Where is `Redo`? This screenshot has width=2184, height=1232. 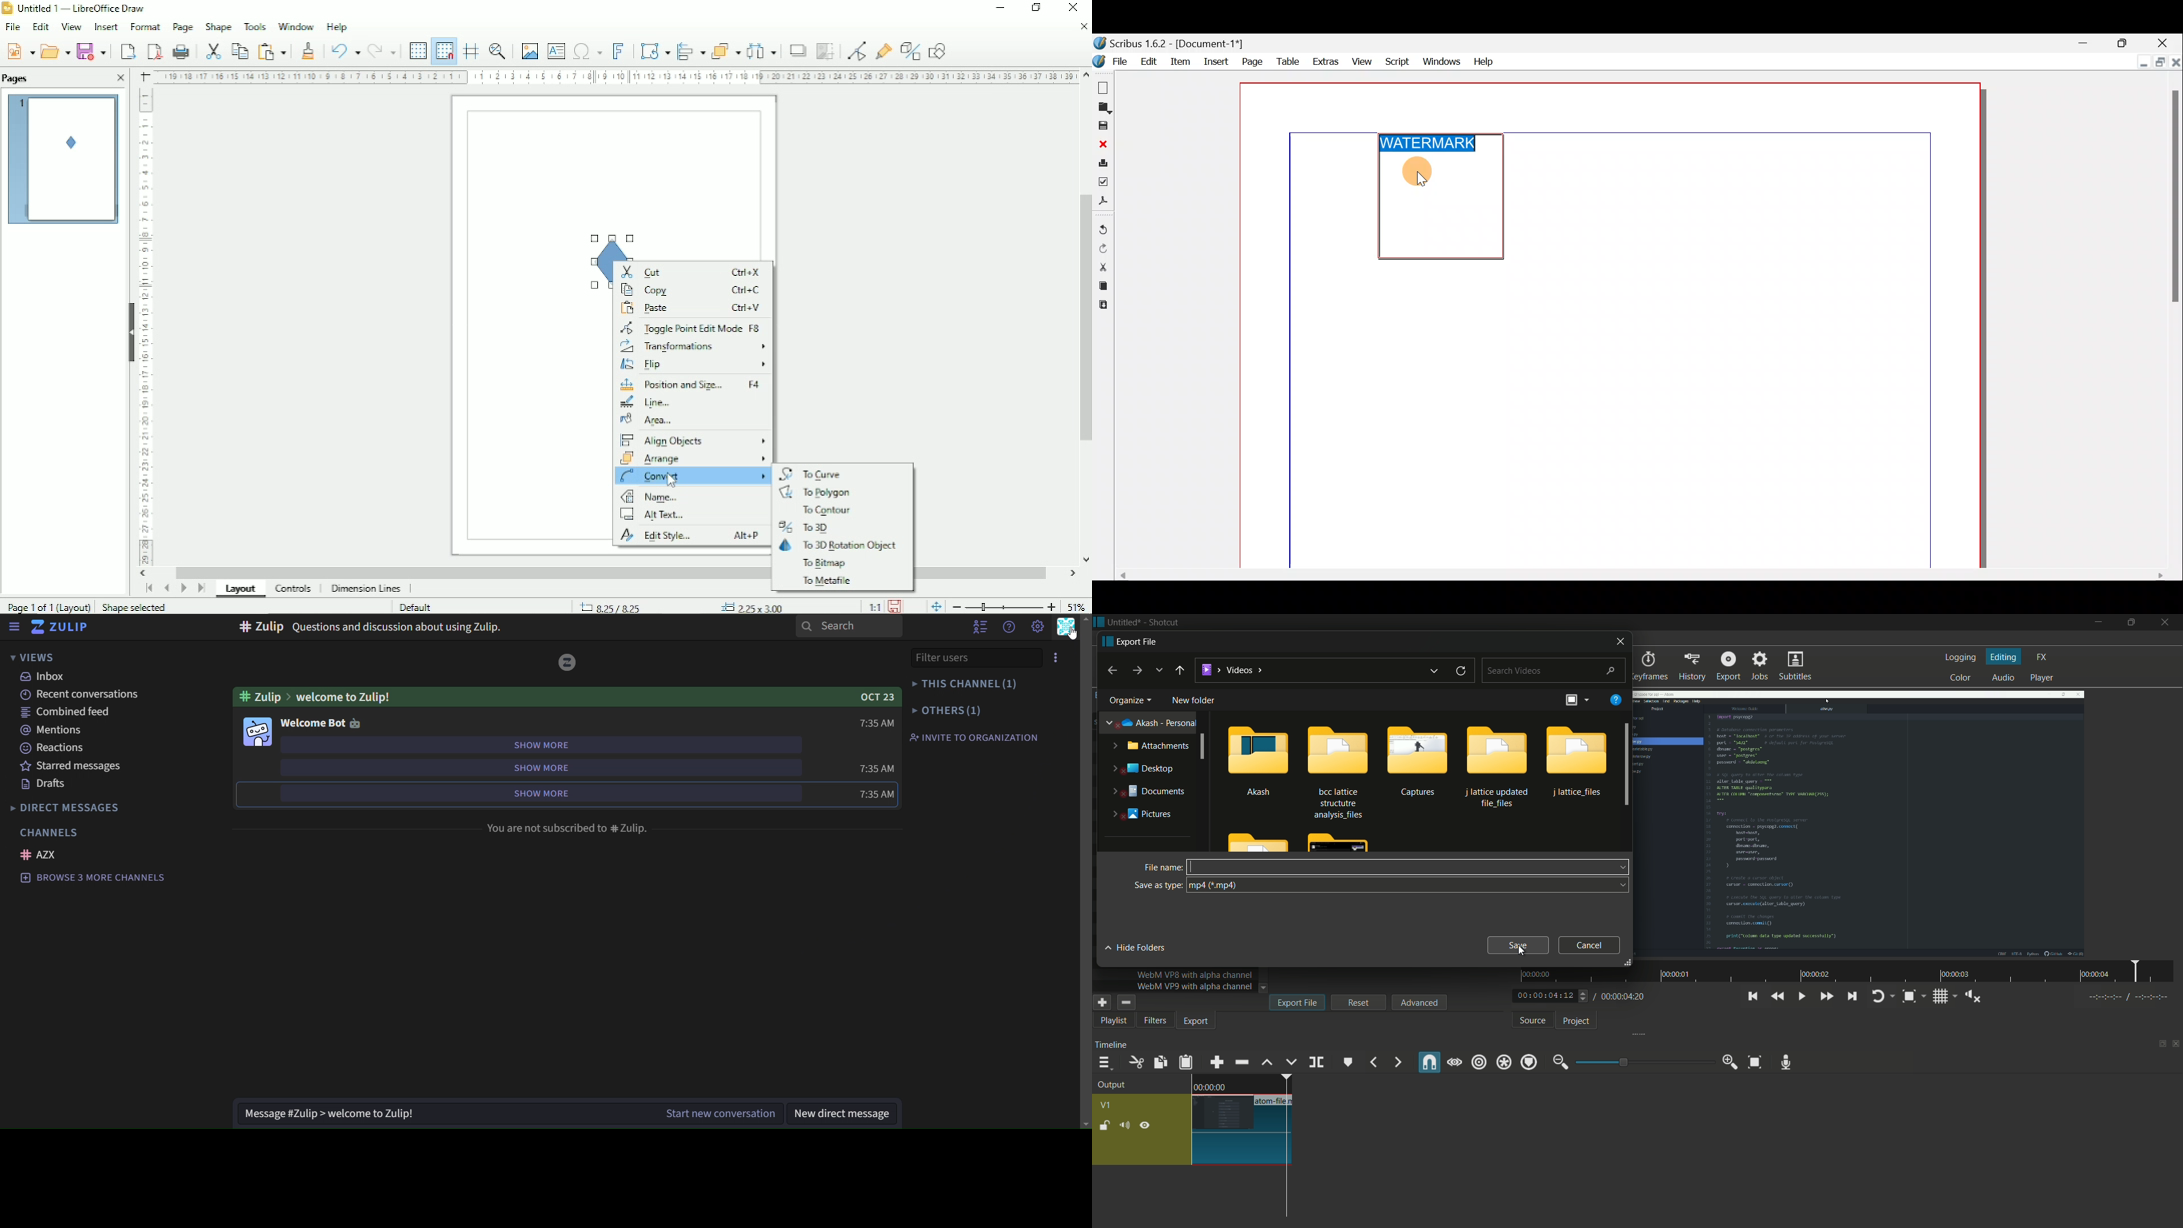 Redo is located at coordinates (1103, 249).